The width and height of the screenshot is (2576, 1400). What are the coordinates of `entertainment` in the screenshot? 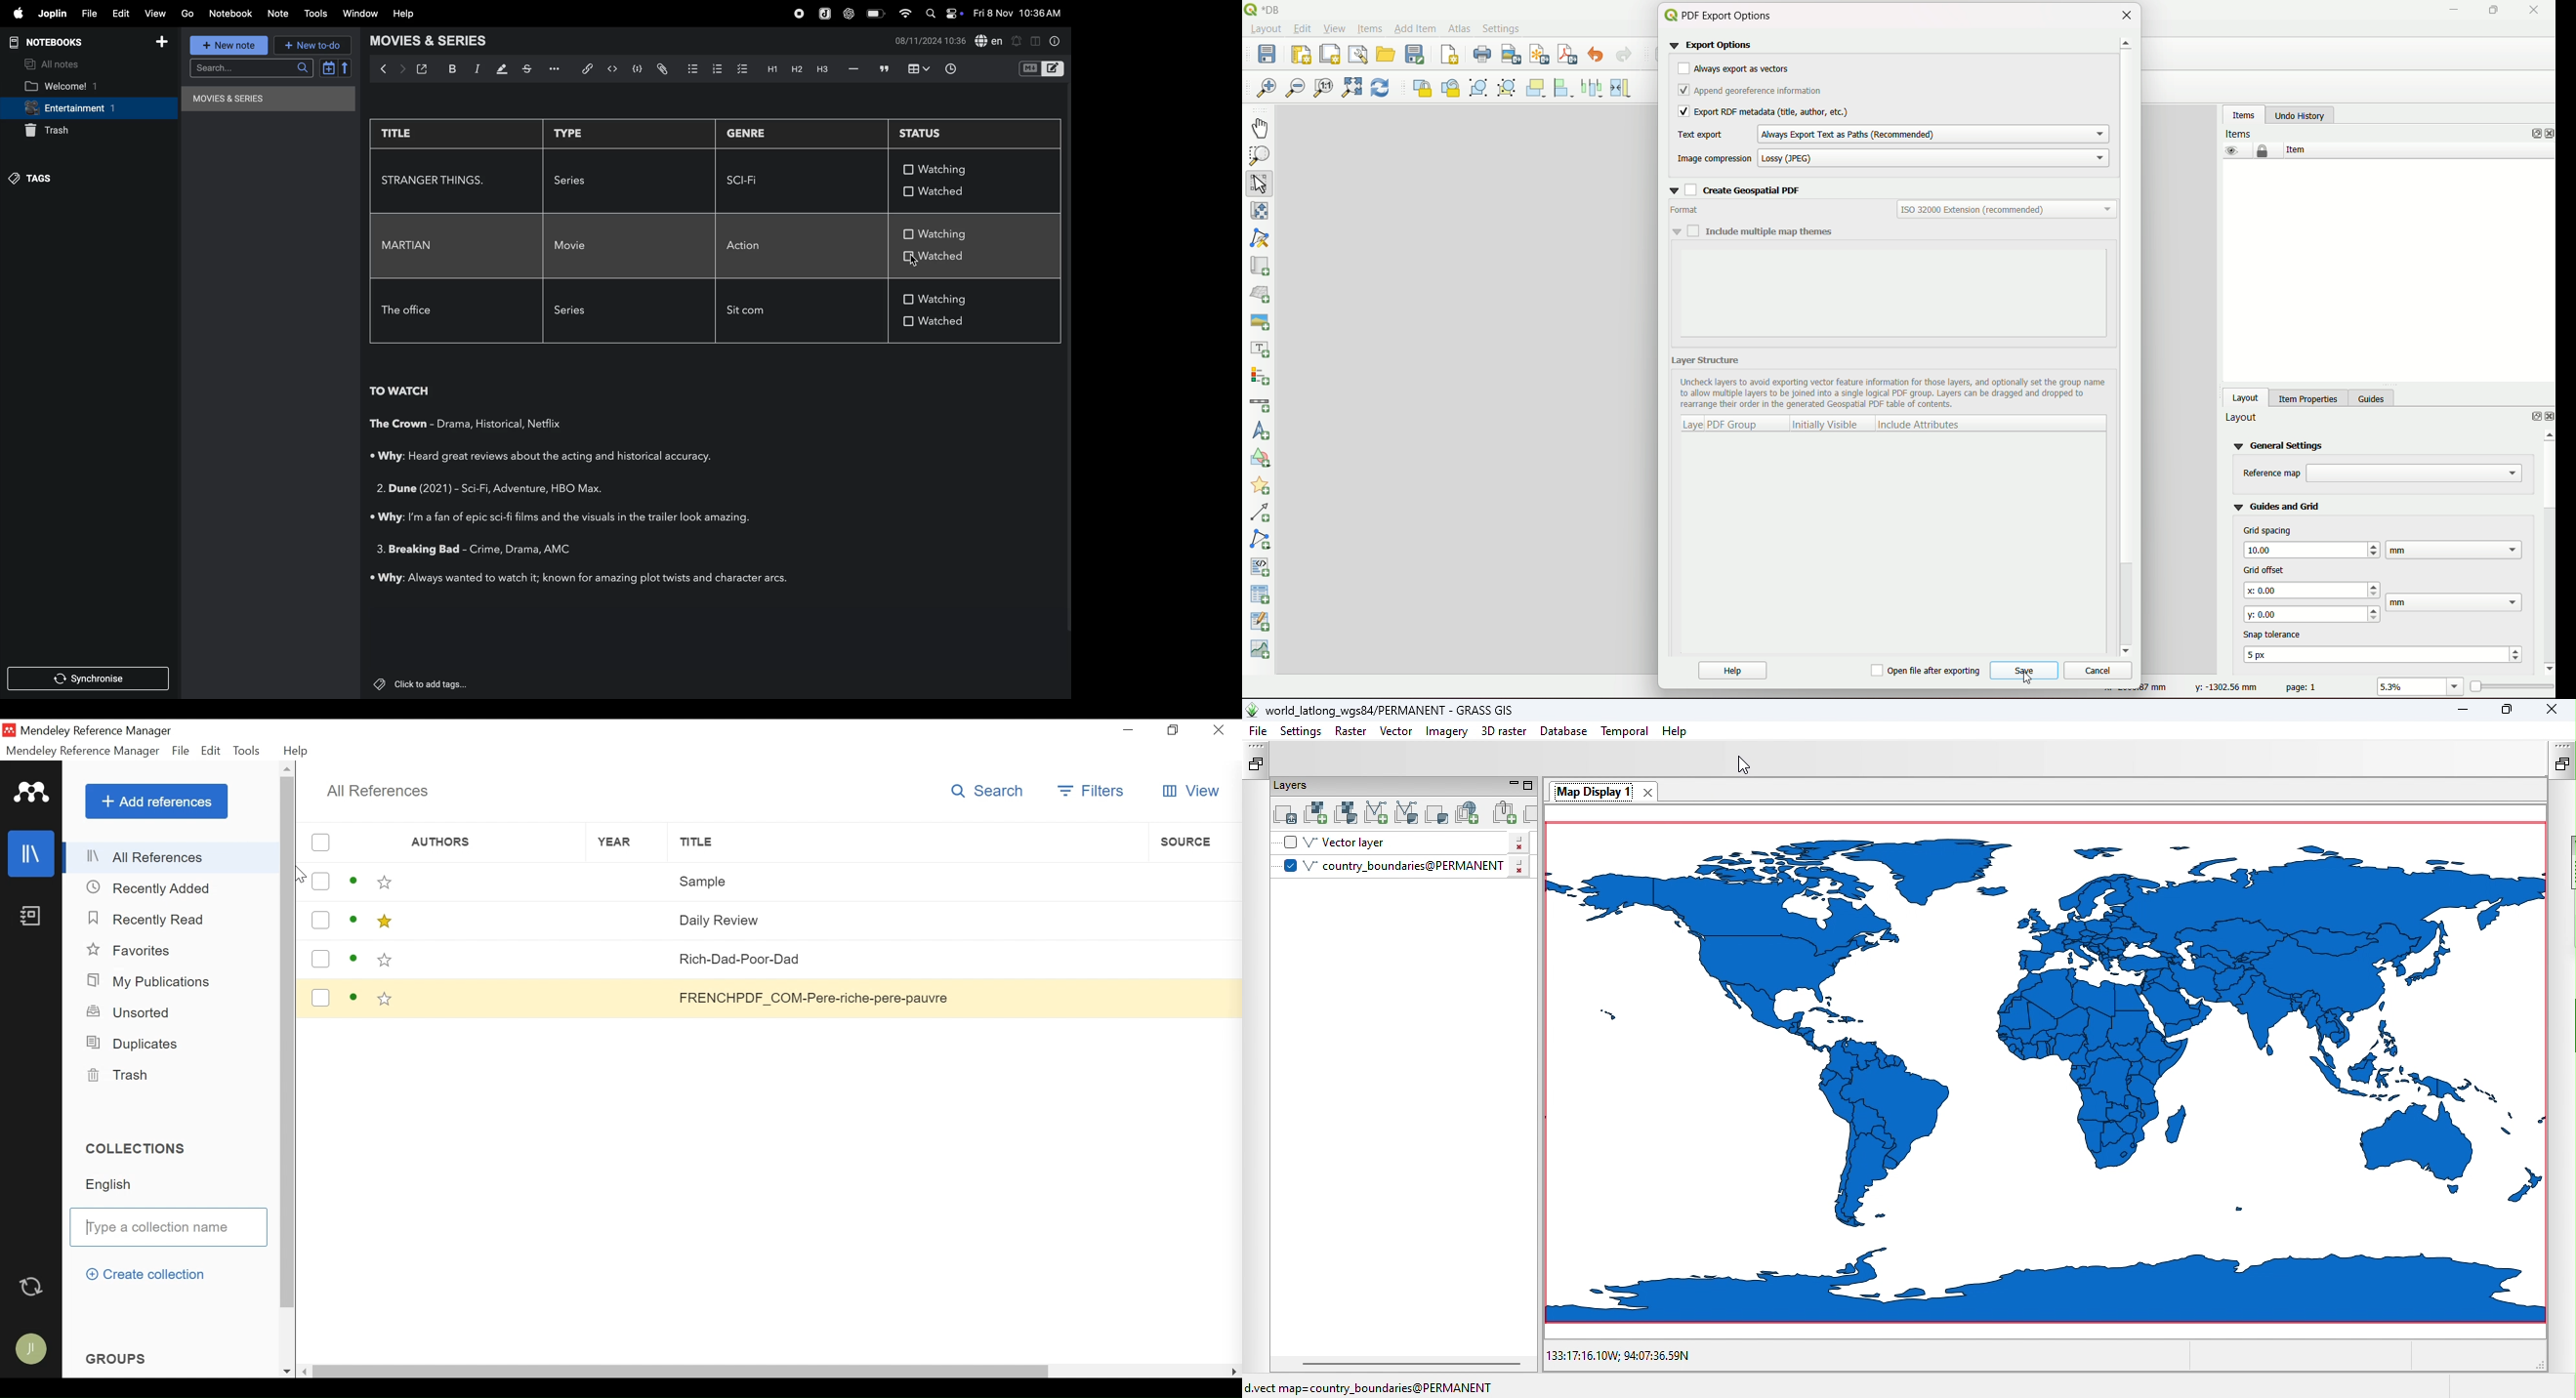 It's located at (86, 109).